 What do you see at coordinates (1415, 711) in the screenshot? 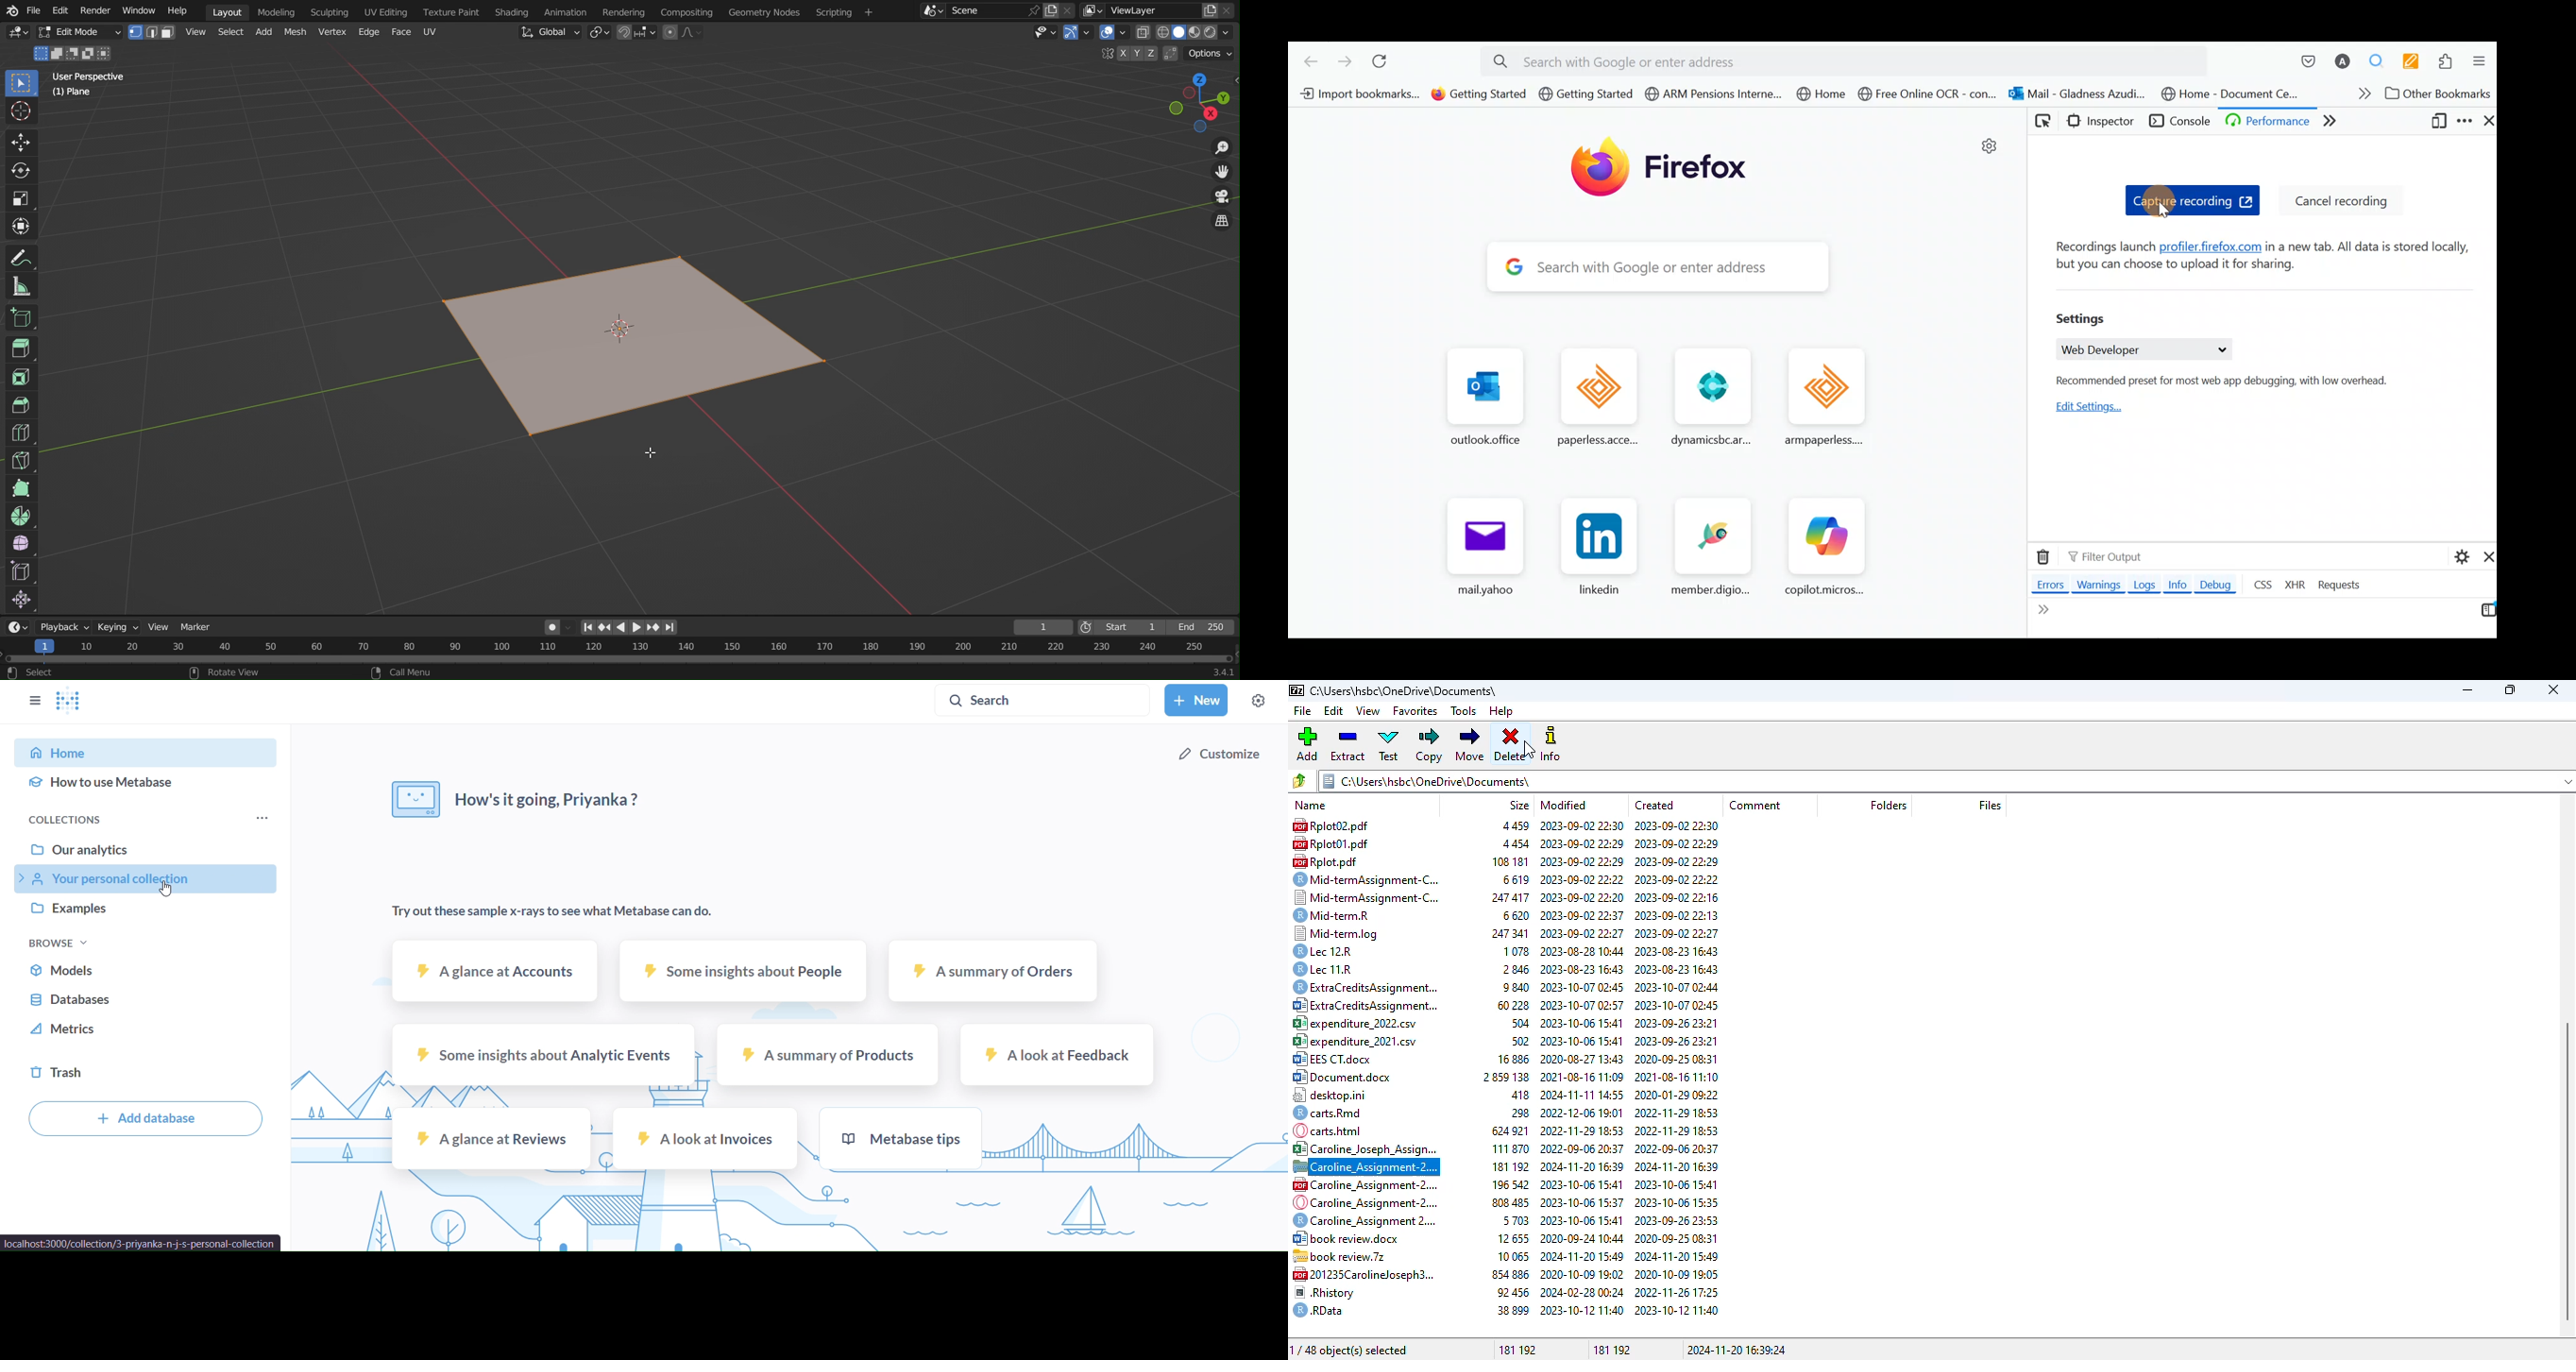
I see `favorites` at bounding box center [1415, 711].